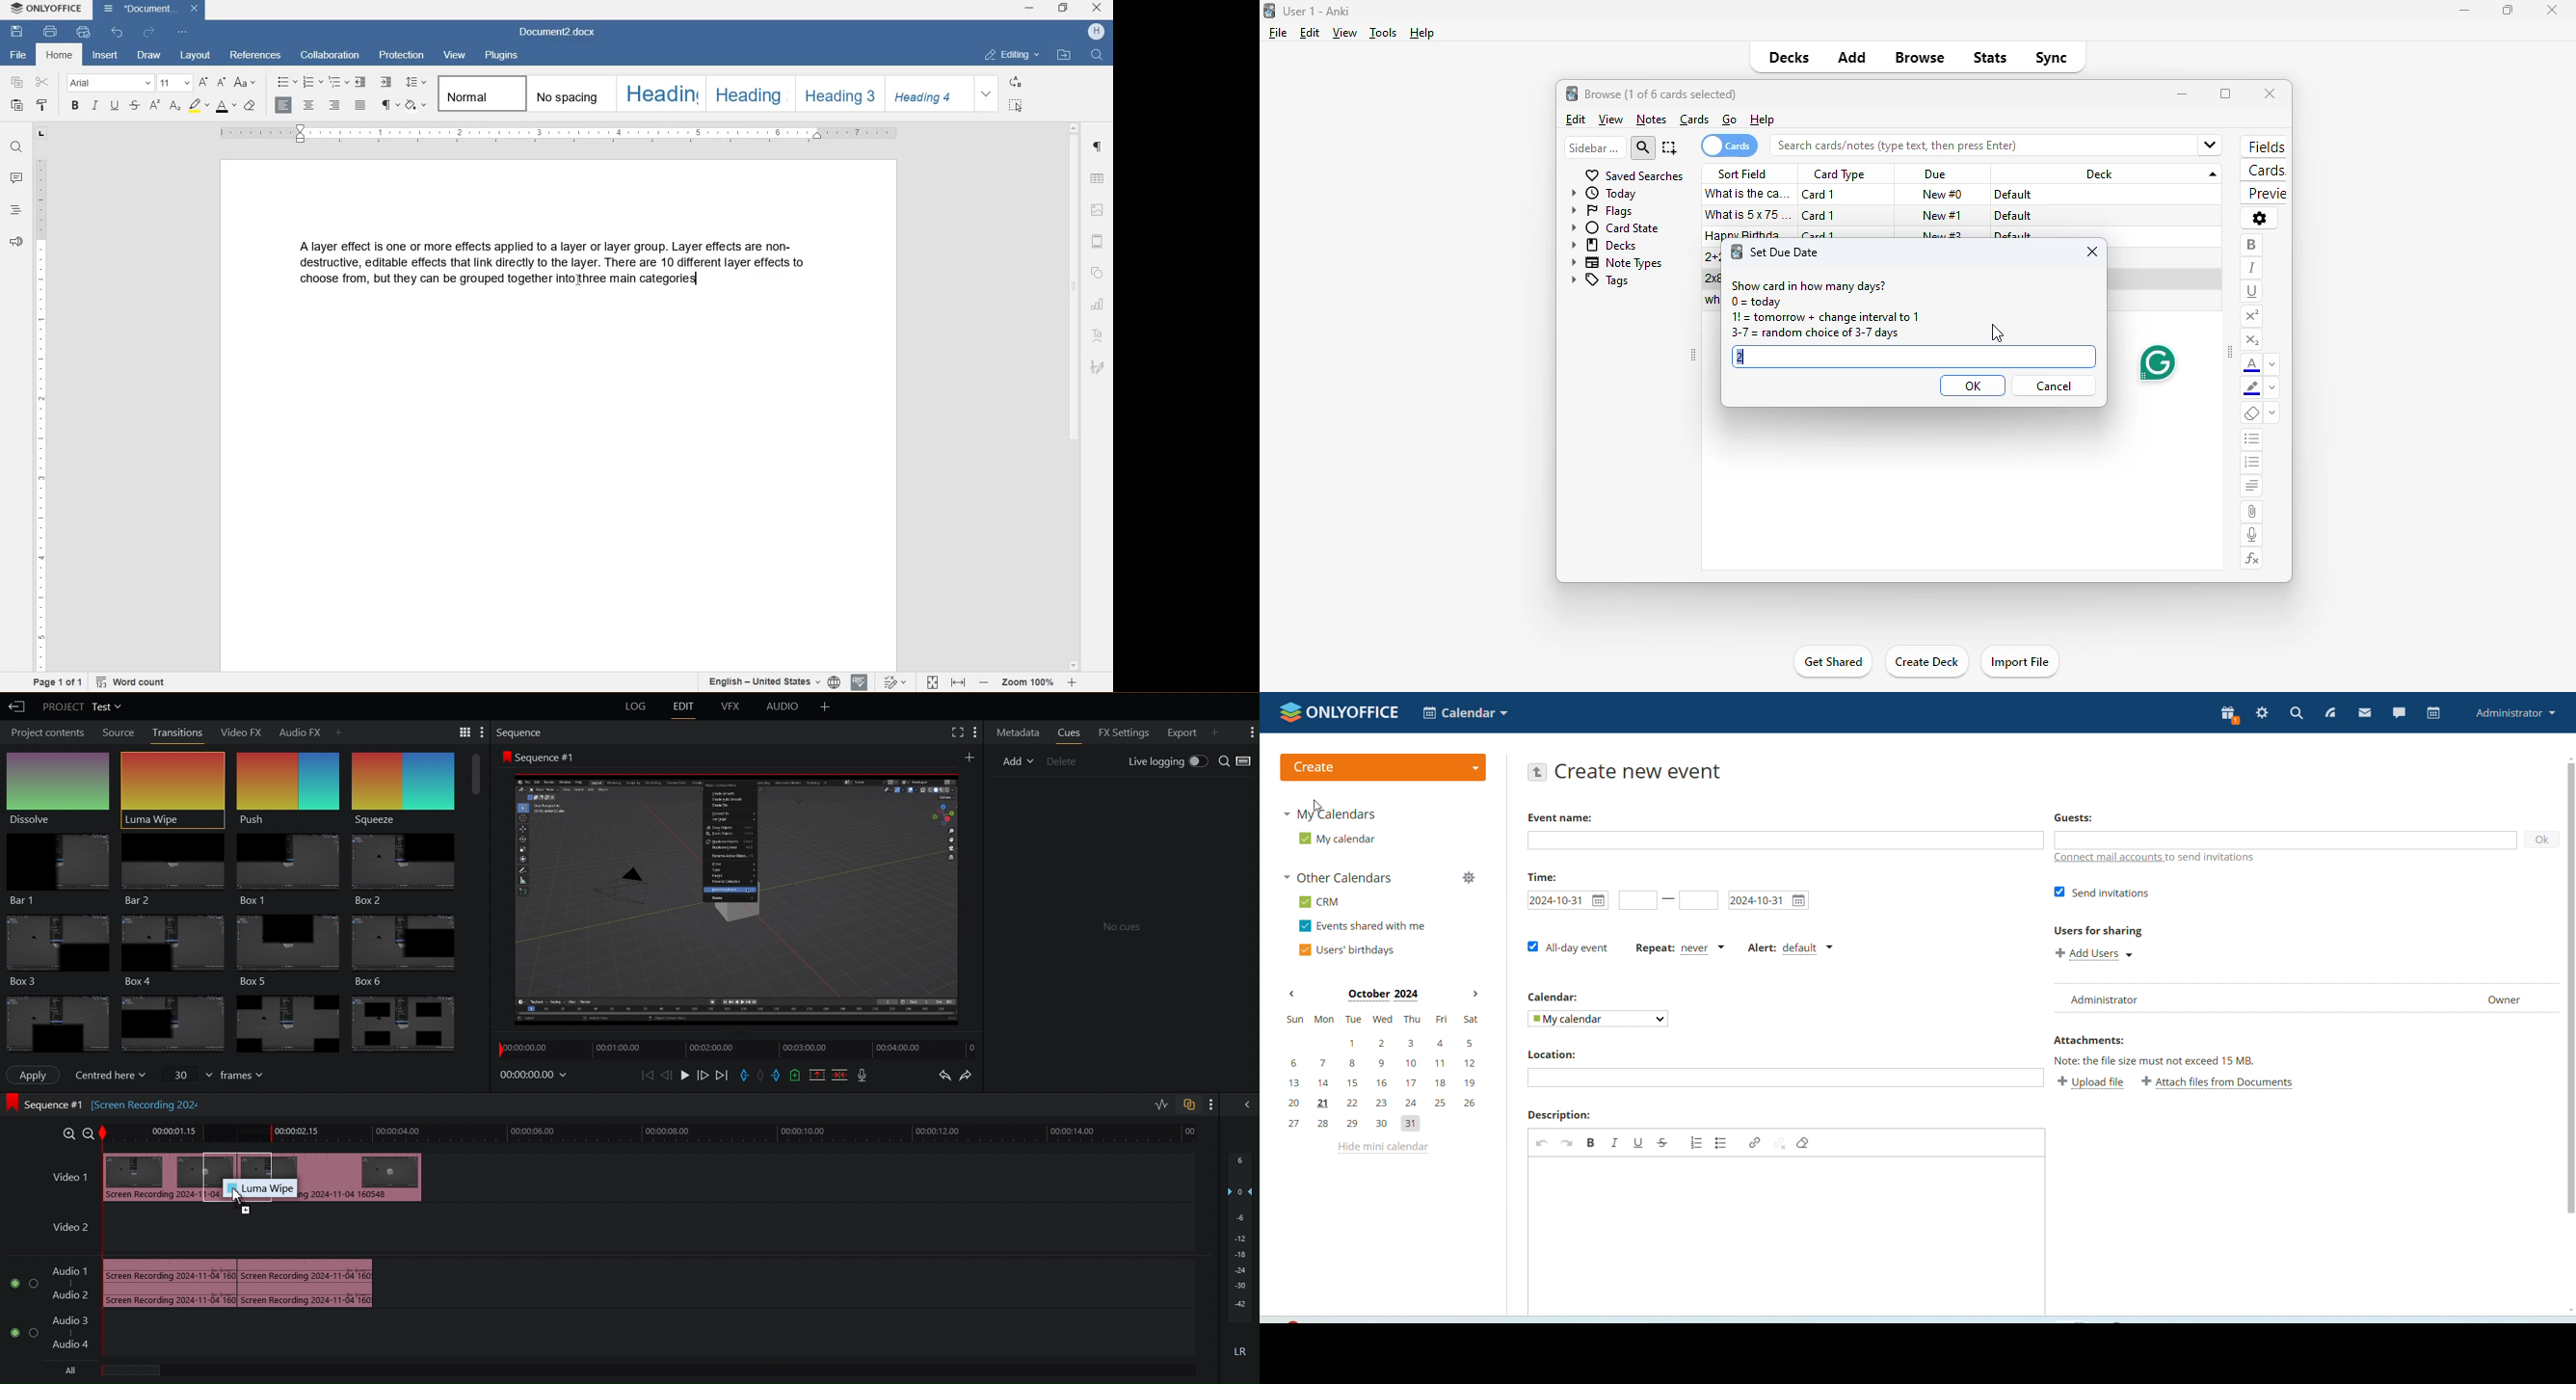 The image size is (2576, 1400). What do you see at coordinates (1942, 195) in the screenshot?
I see `new #0` at bounding box center [1942, 195].